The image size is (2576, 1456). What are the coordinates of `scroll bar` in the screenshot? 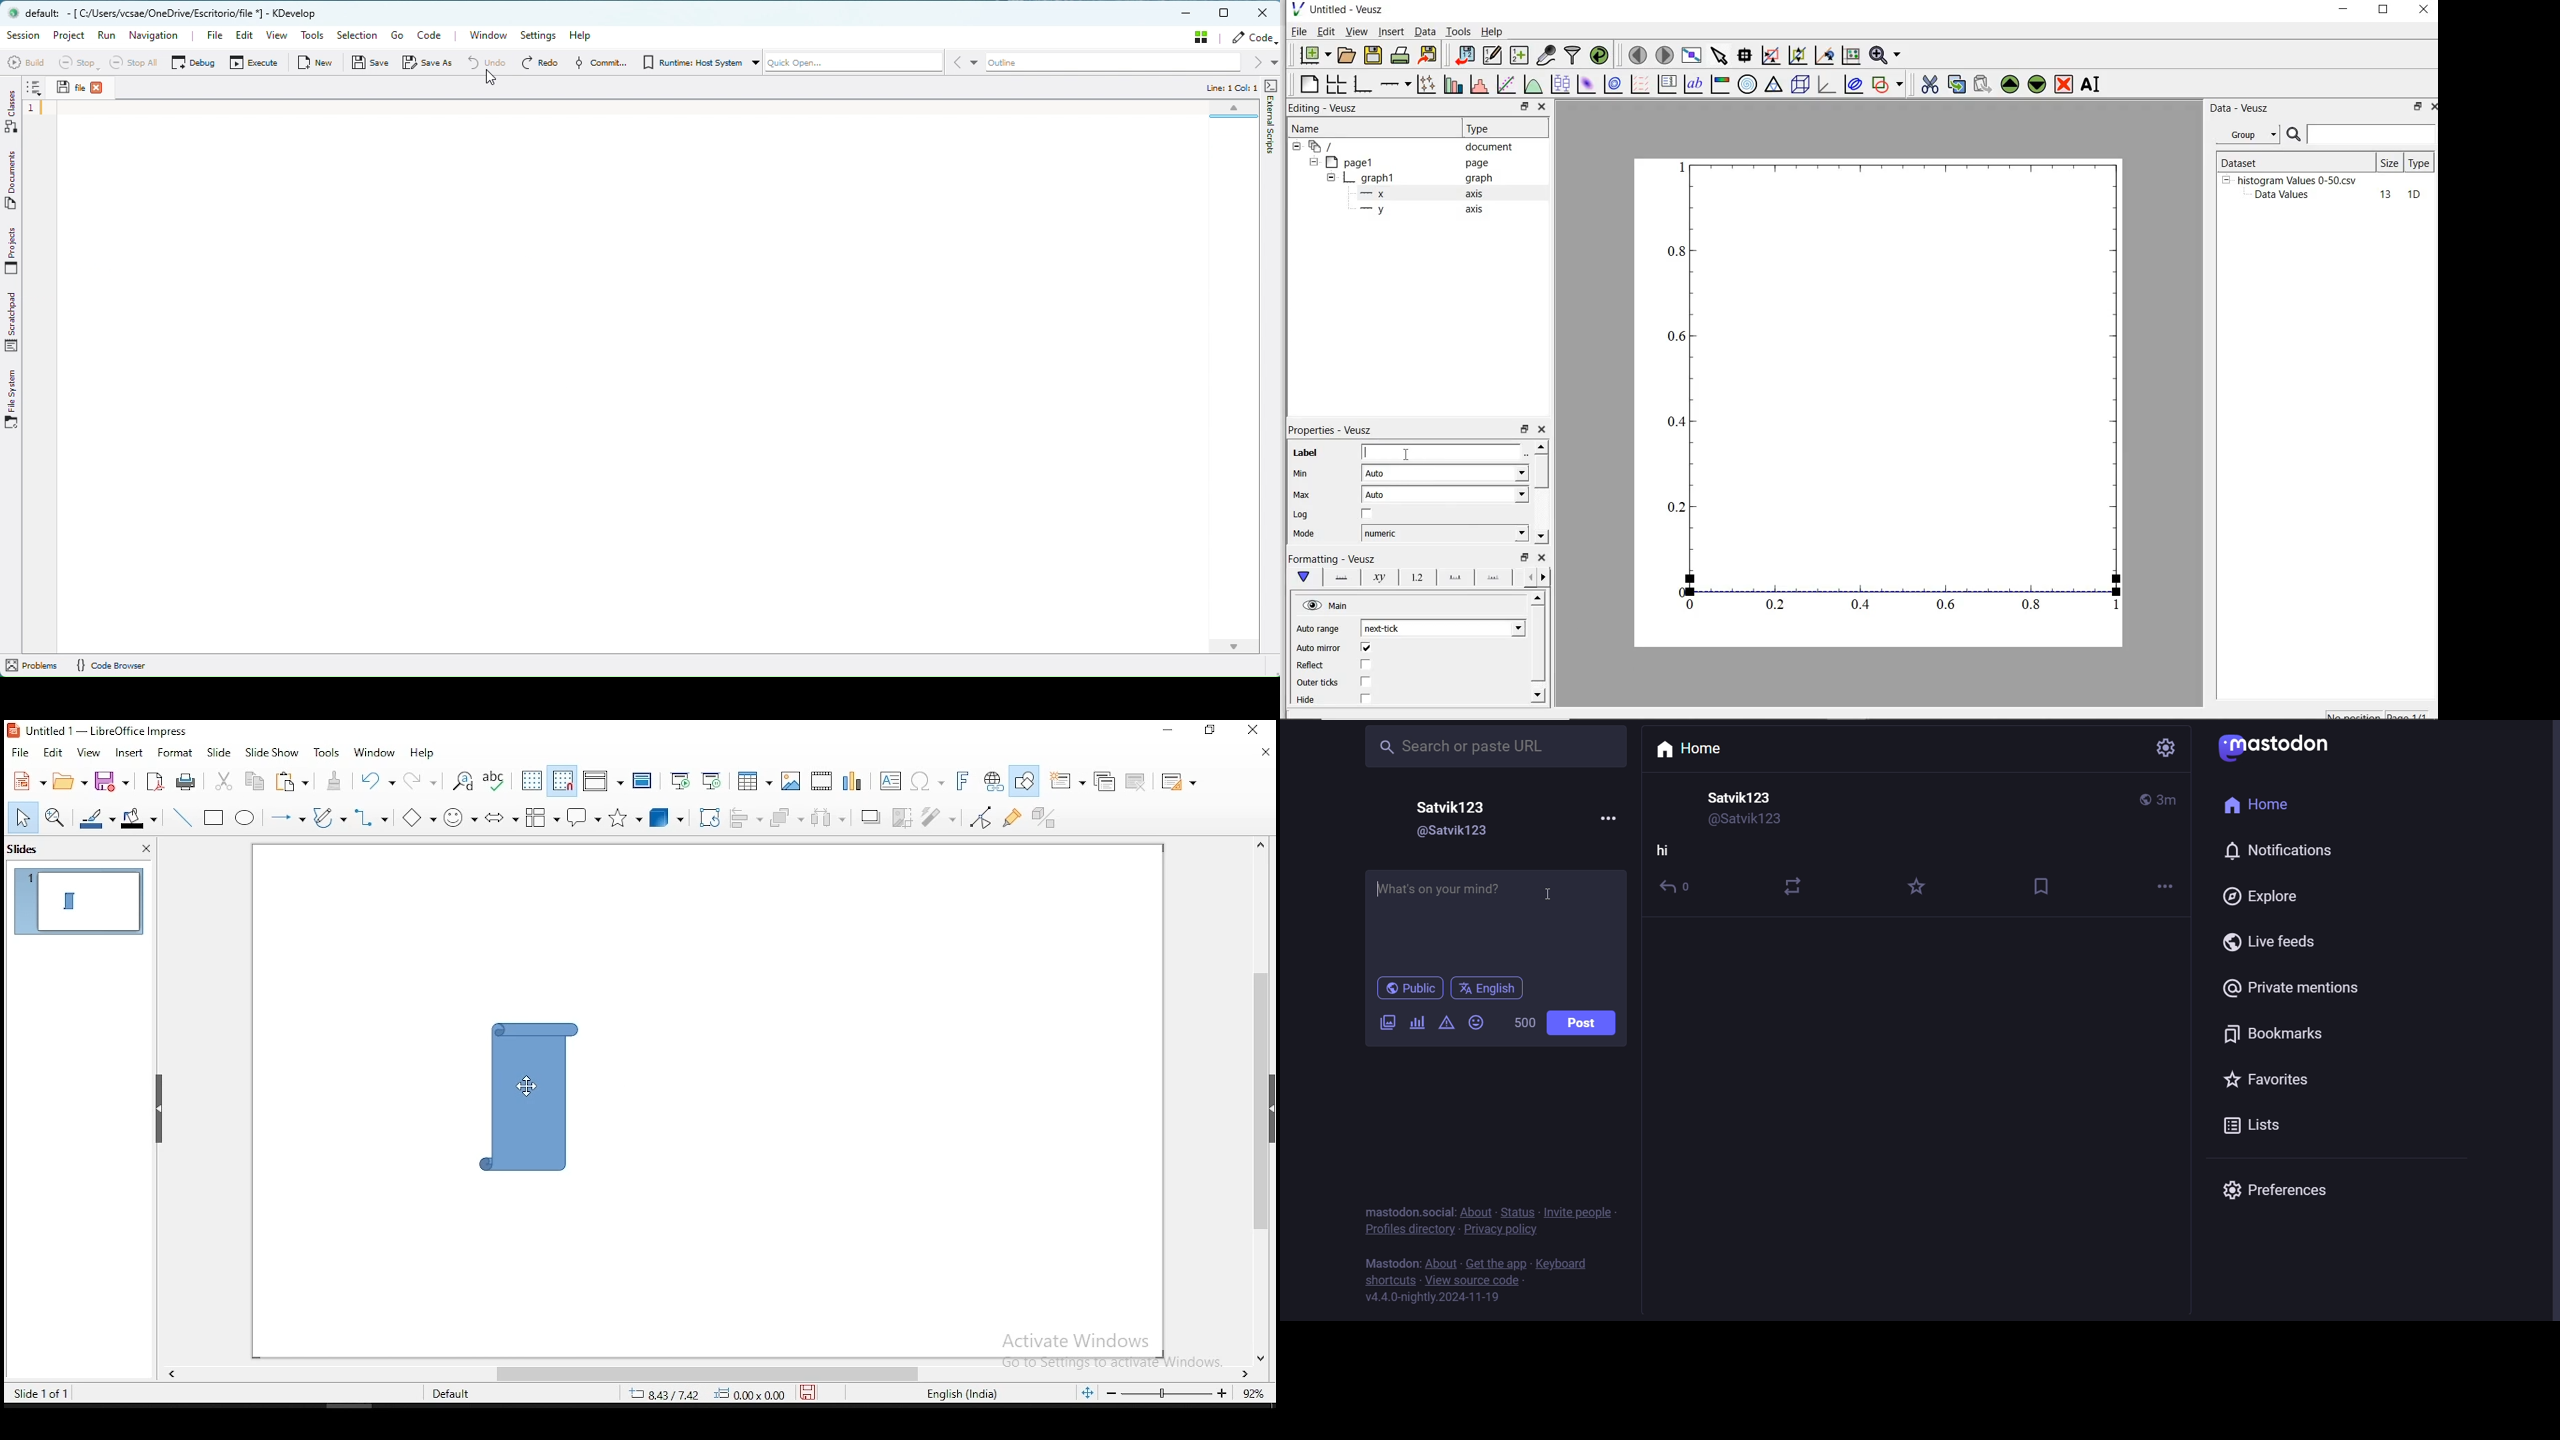 It's located at (703, 1371).